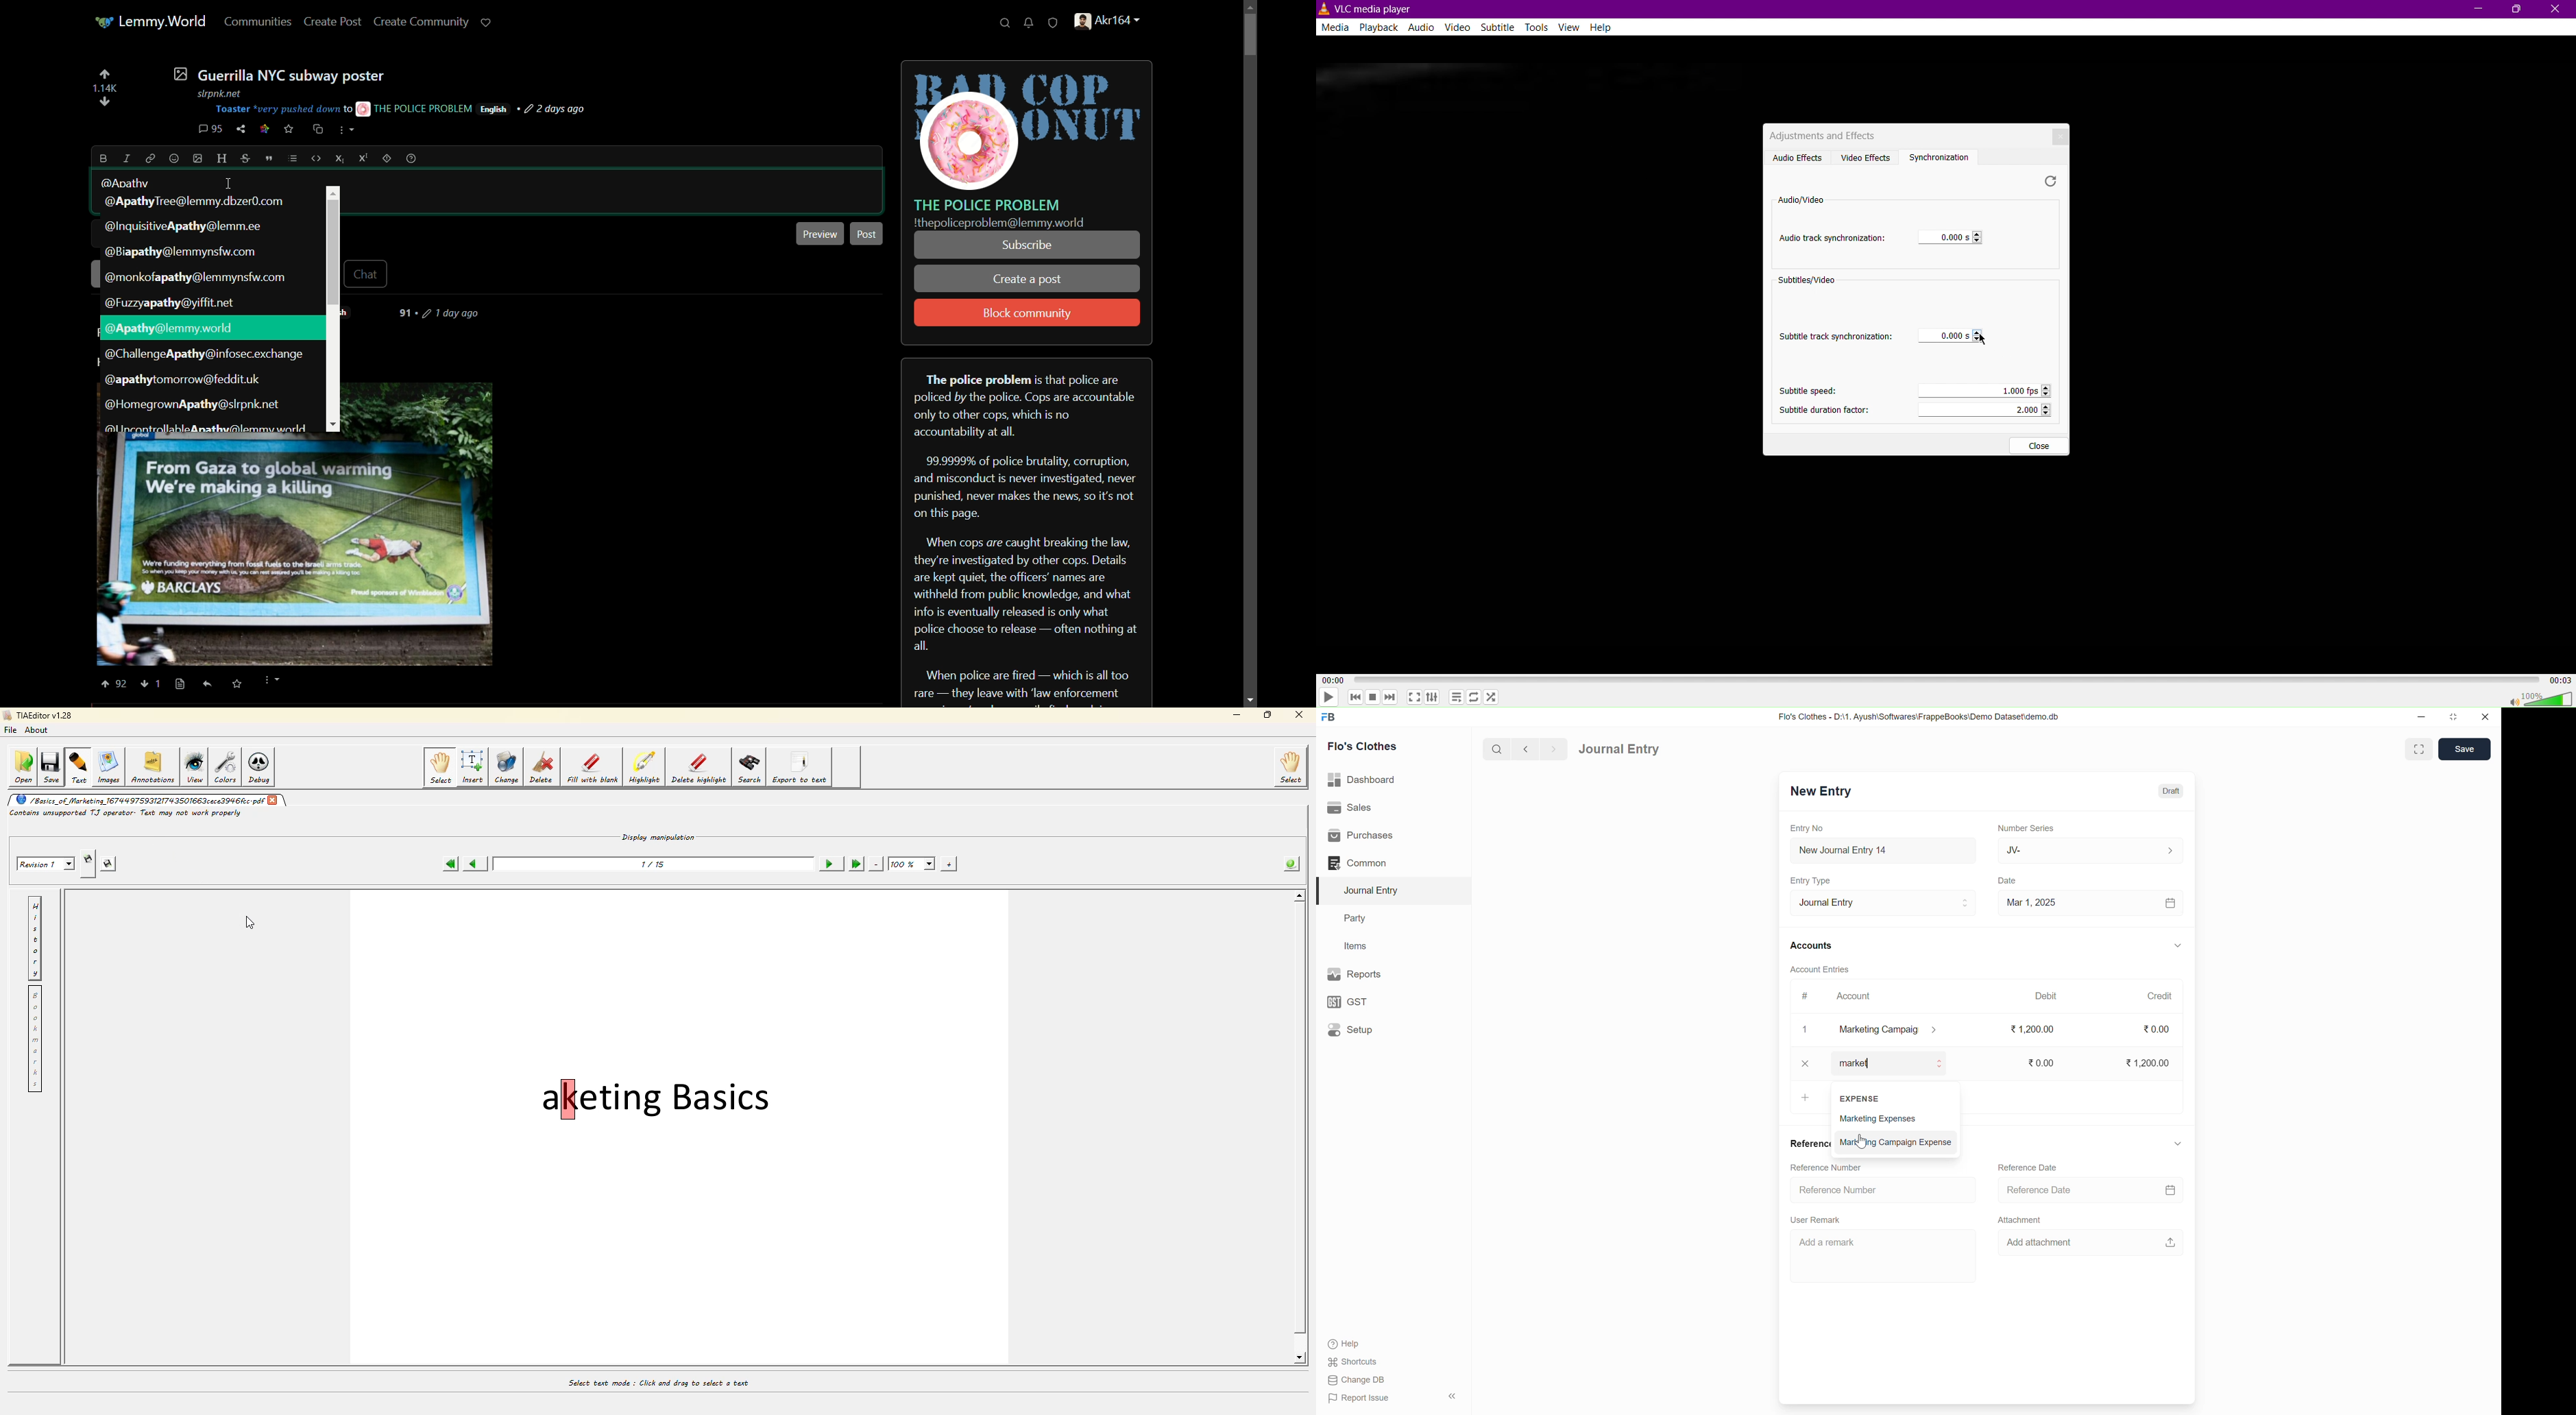 The image size is (2576, 1428). Describe the element at coordinates (278, 74) in the screenshot. I see `post-title` at that location.